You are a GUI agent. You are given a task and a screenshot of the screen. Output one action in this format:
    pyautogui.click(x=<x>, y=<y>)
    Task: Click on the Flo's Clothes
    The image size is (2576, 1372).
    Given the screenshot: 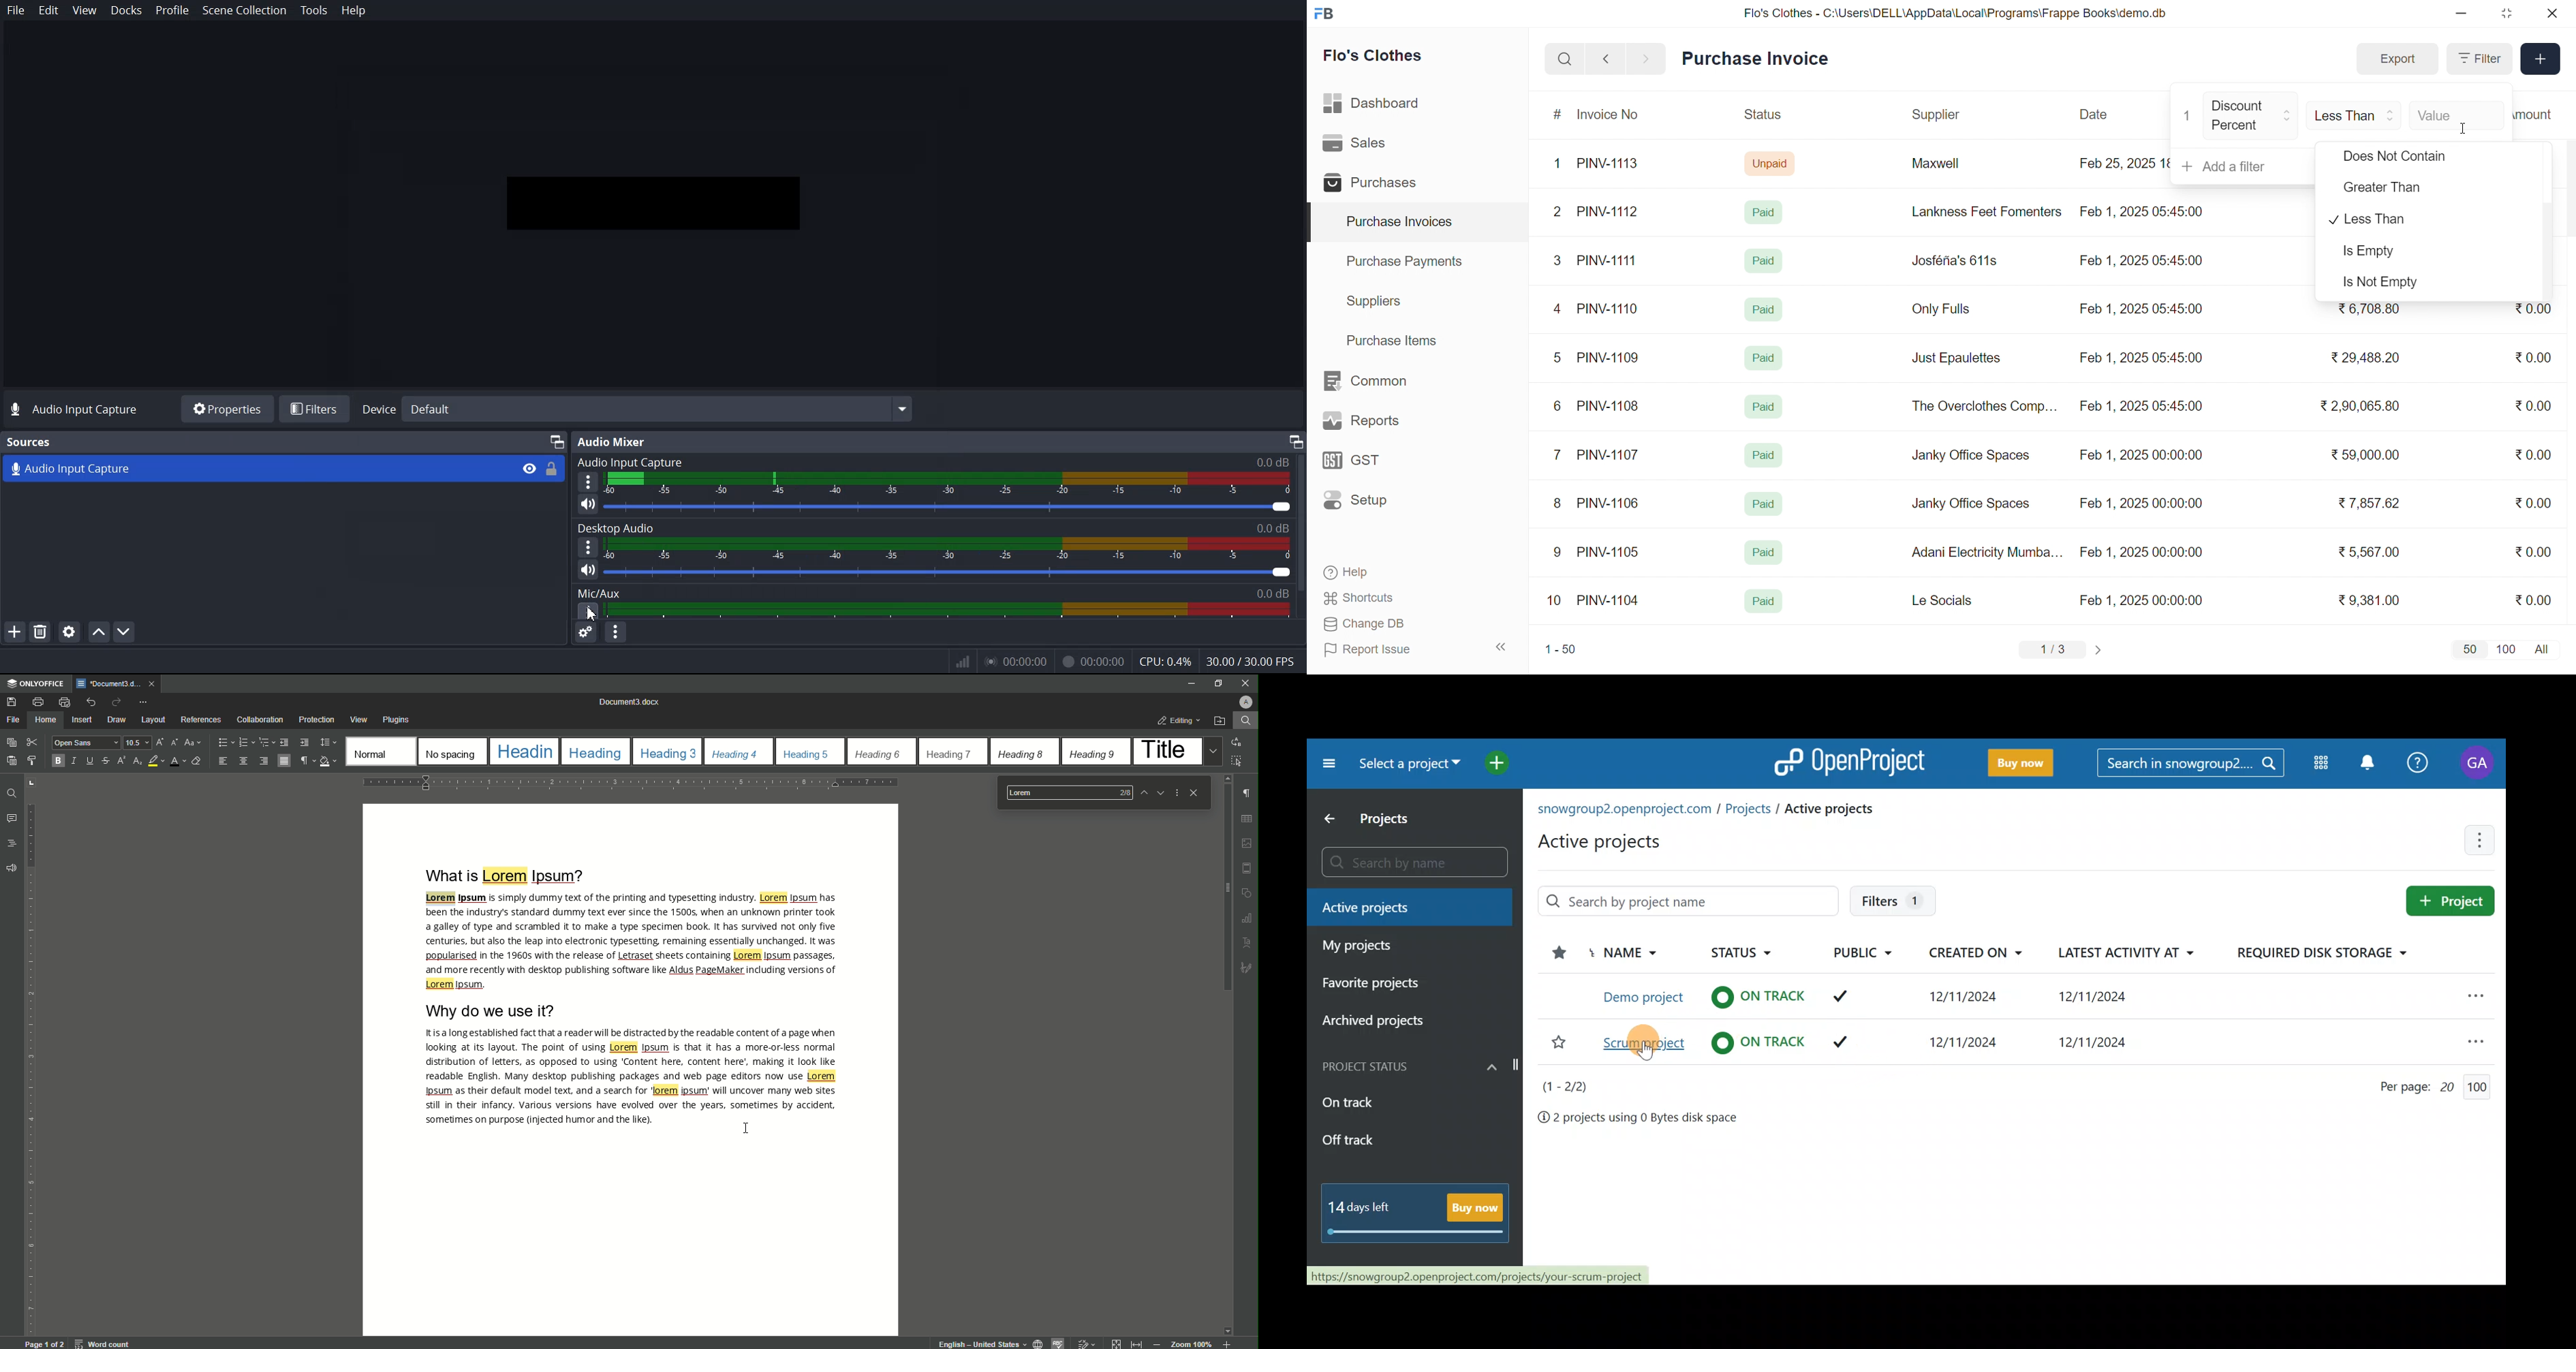 What is the action you would take?
    pyautogui.click(x=1382, y=58)
    